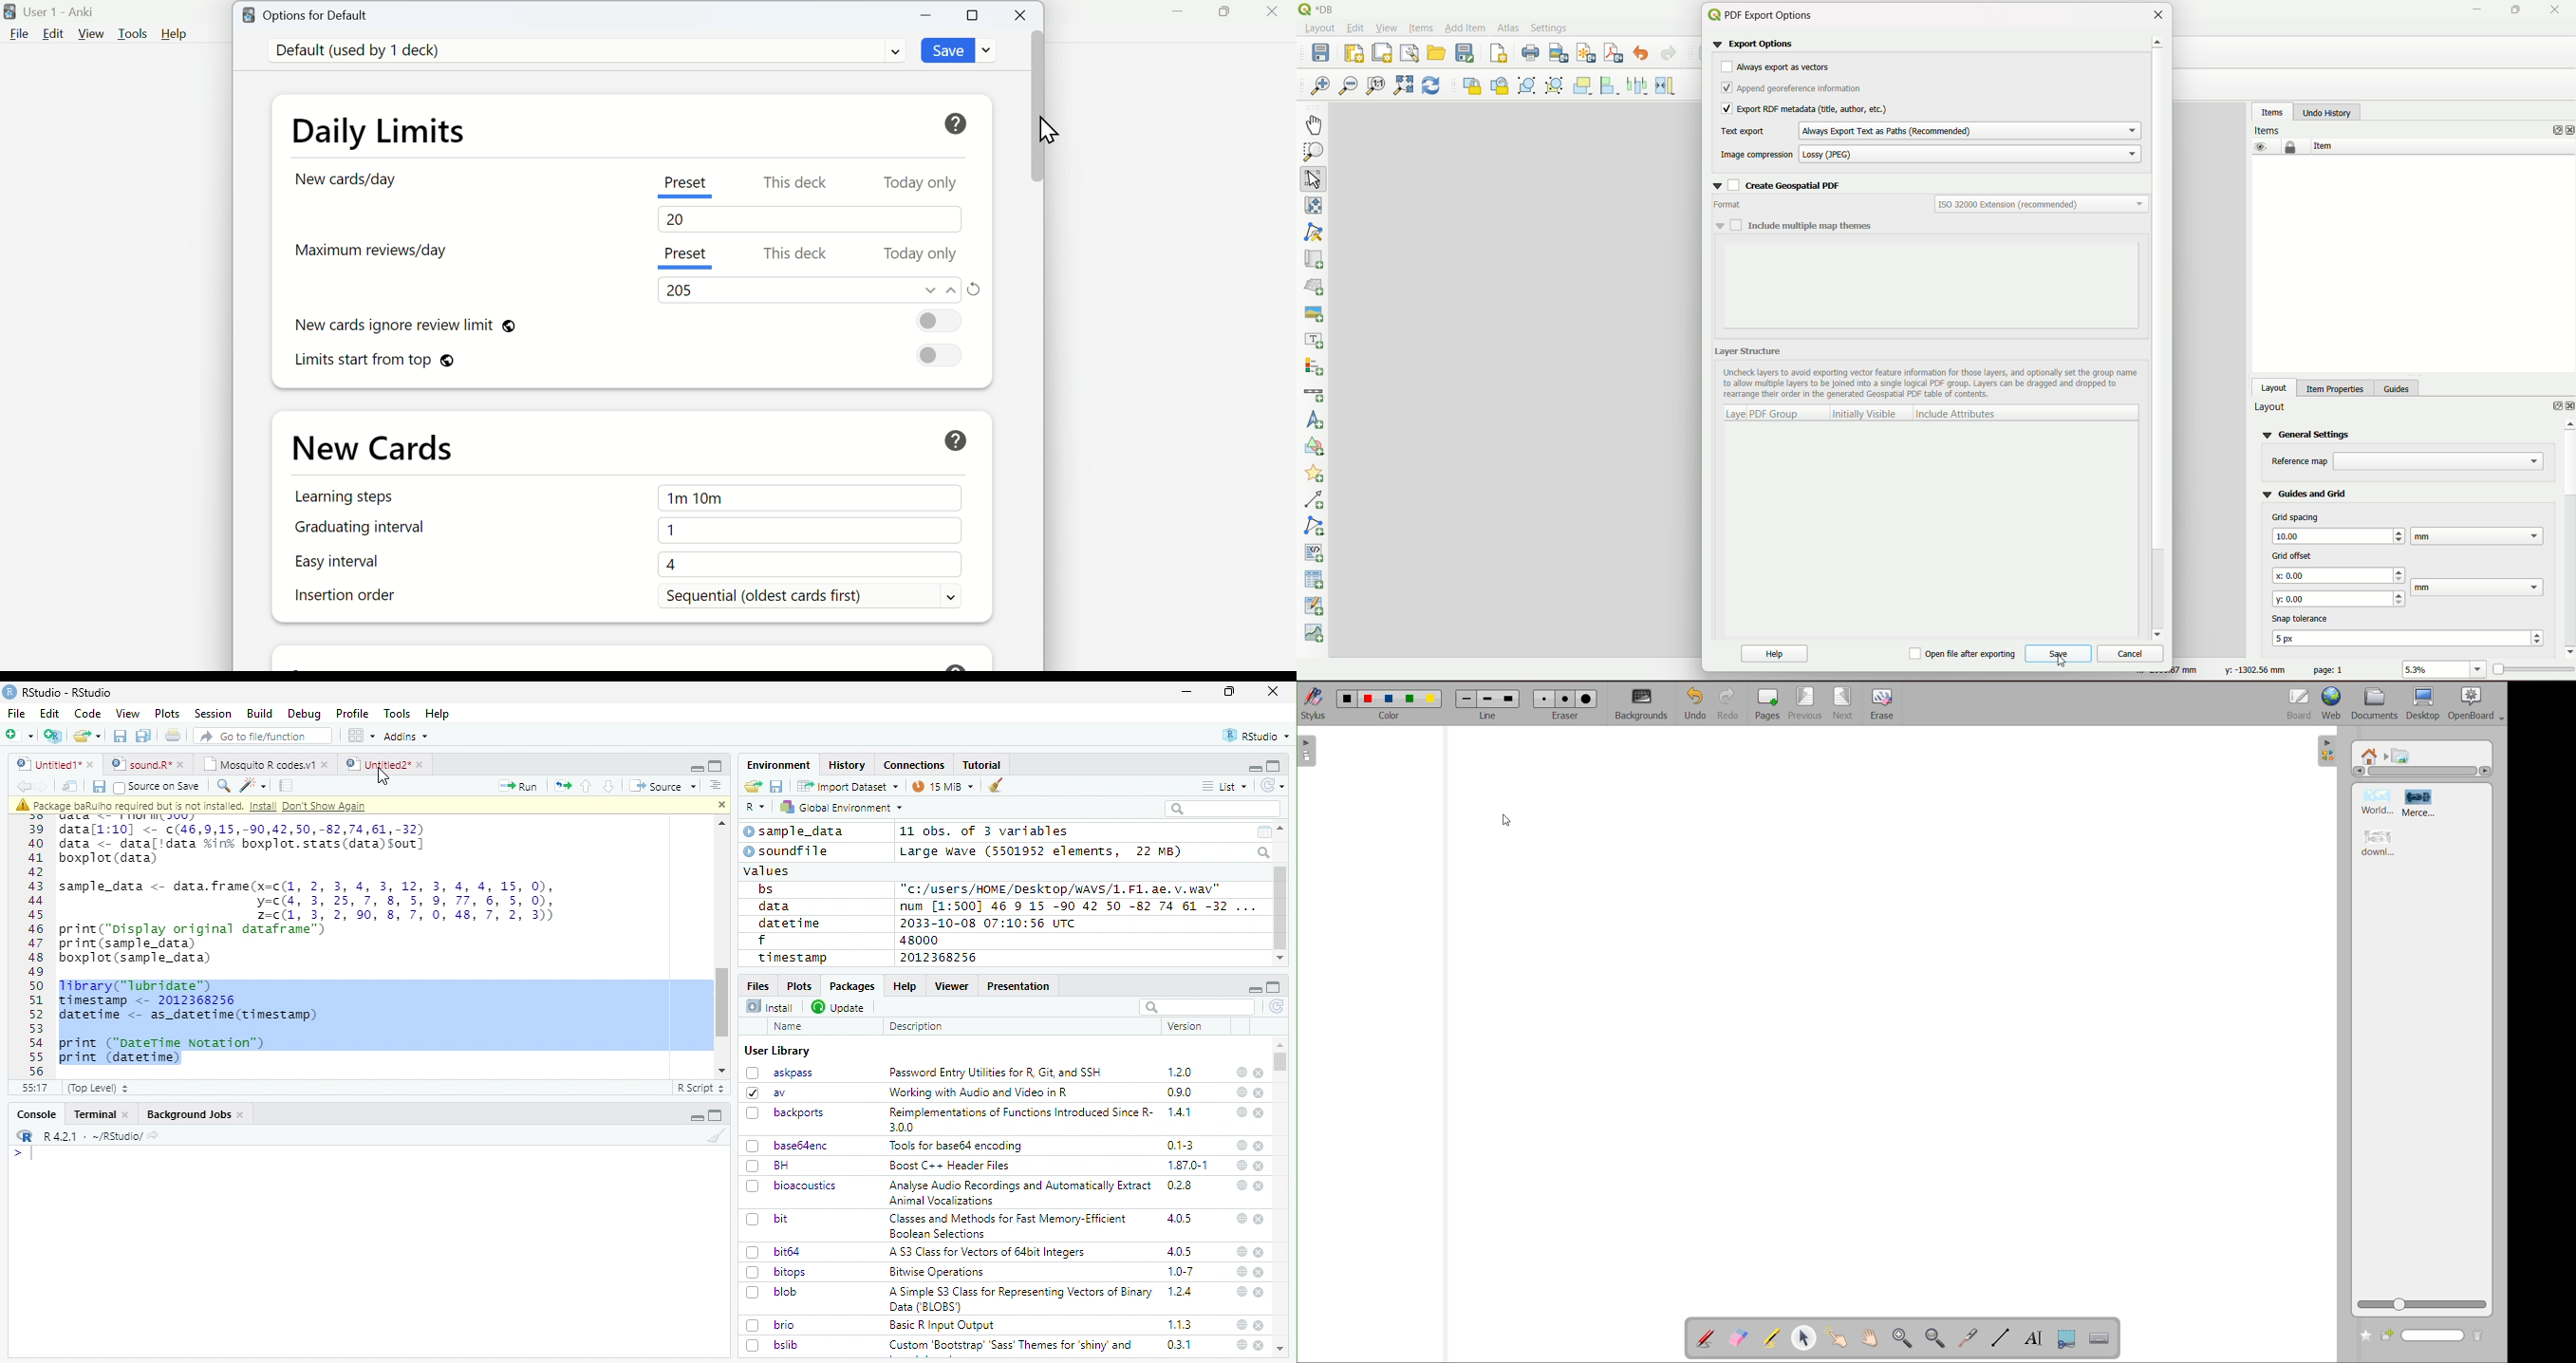  I want to click on close, so click(1259, 1074).